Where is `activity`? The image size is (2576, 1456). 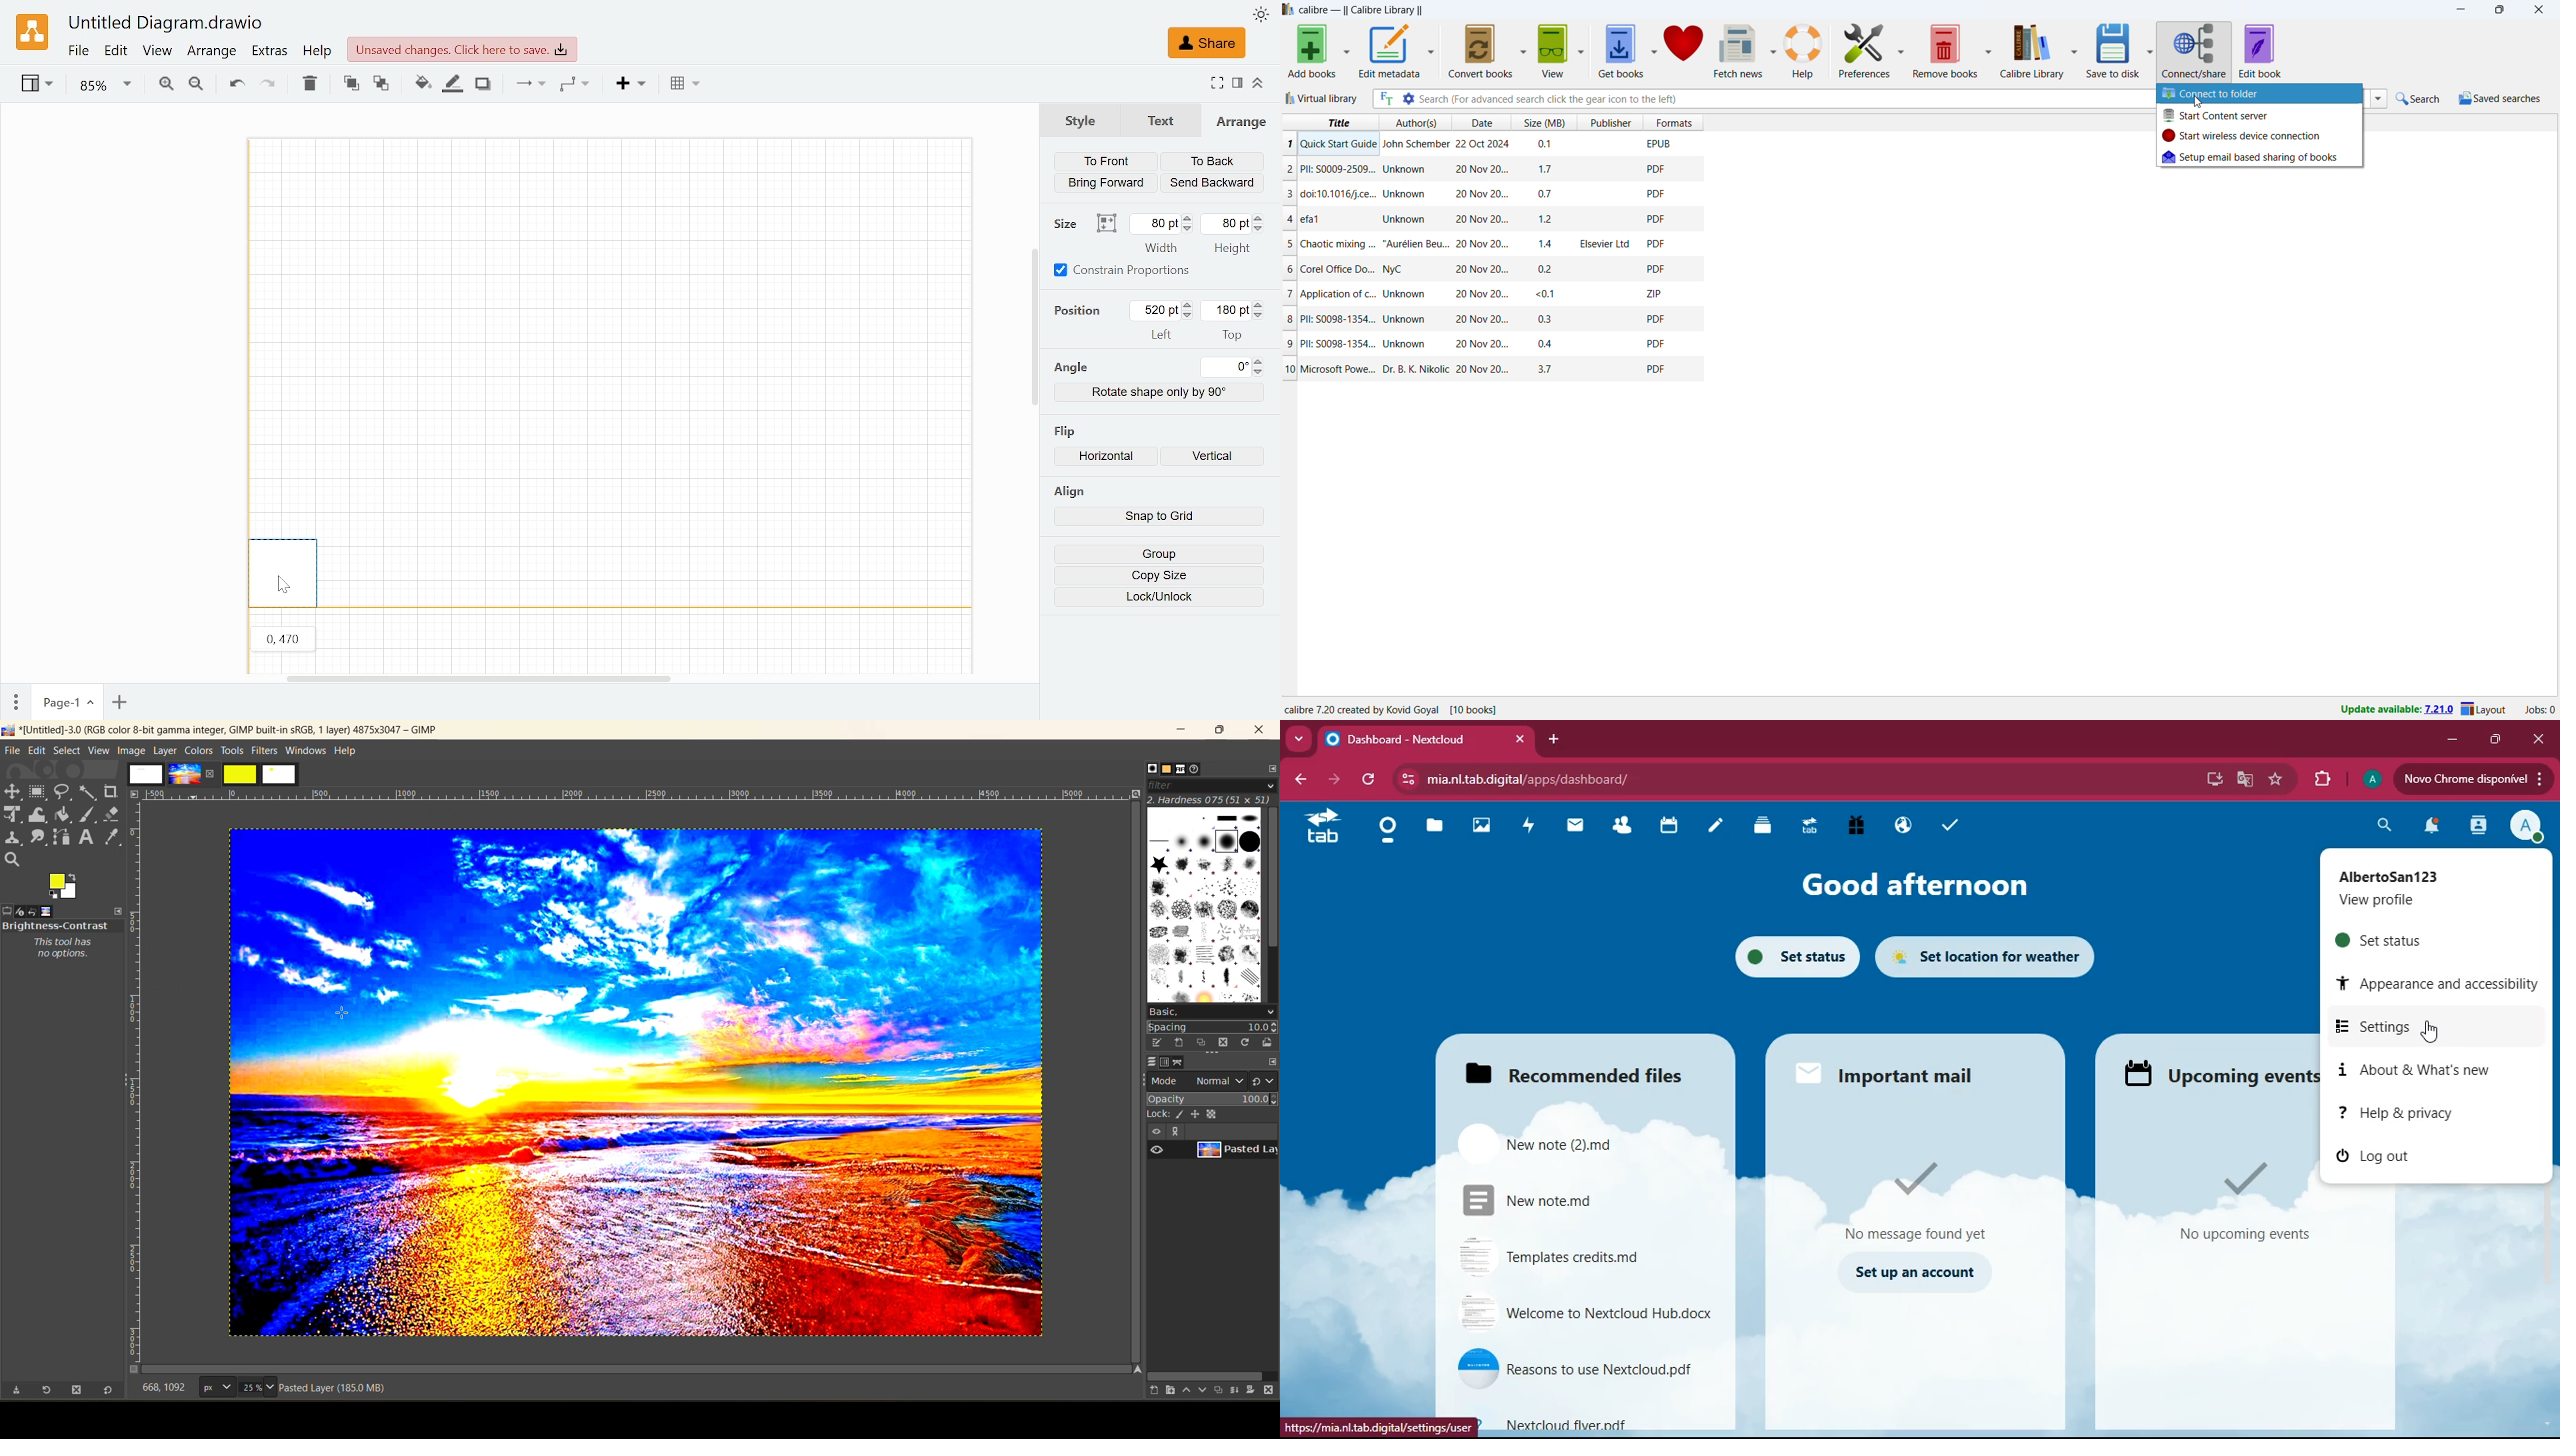
activity is located at coordinates (2478, 825).